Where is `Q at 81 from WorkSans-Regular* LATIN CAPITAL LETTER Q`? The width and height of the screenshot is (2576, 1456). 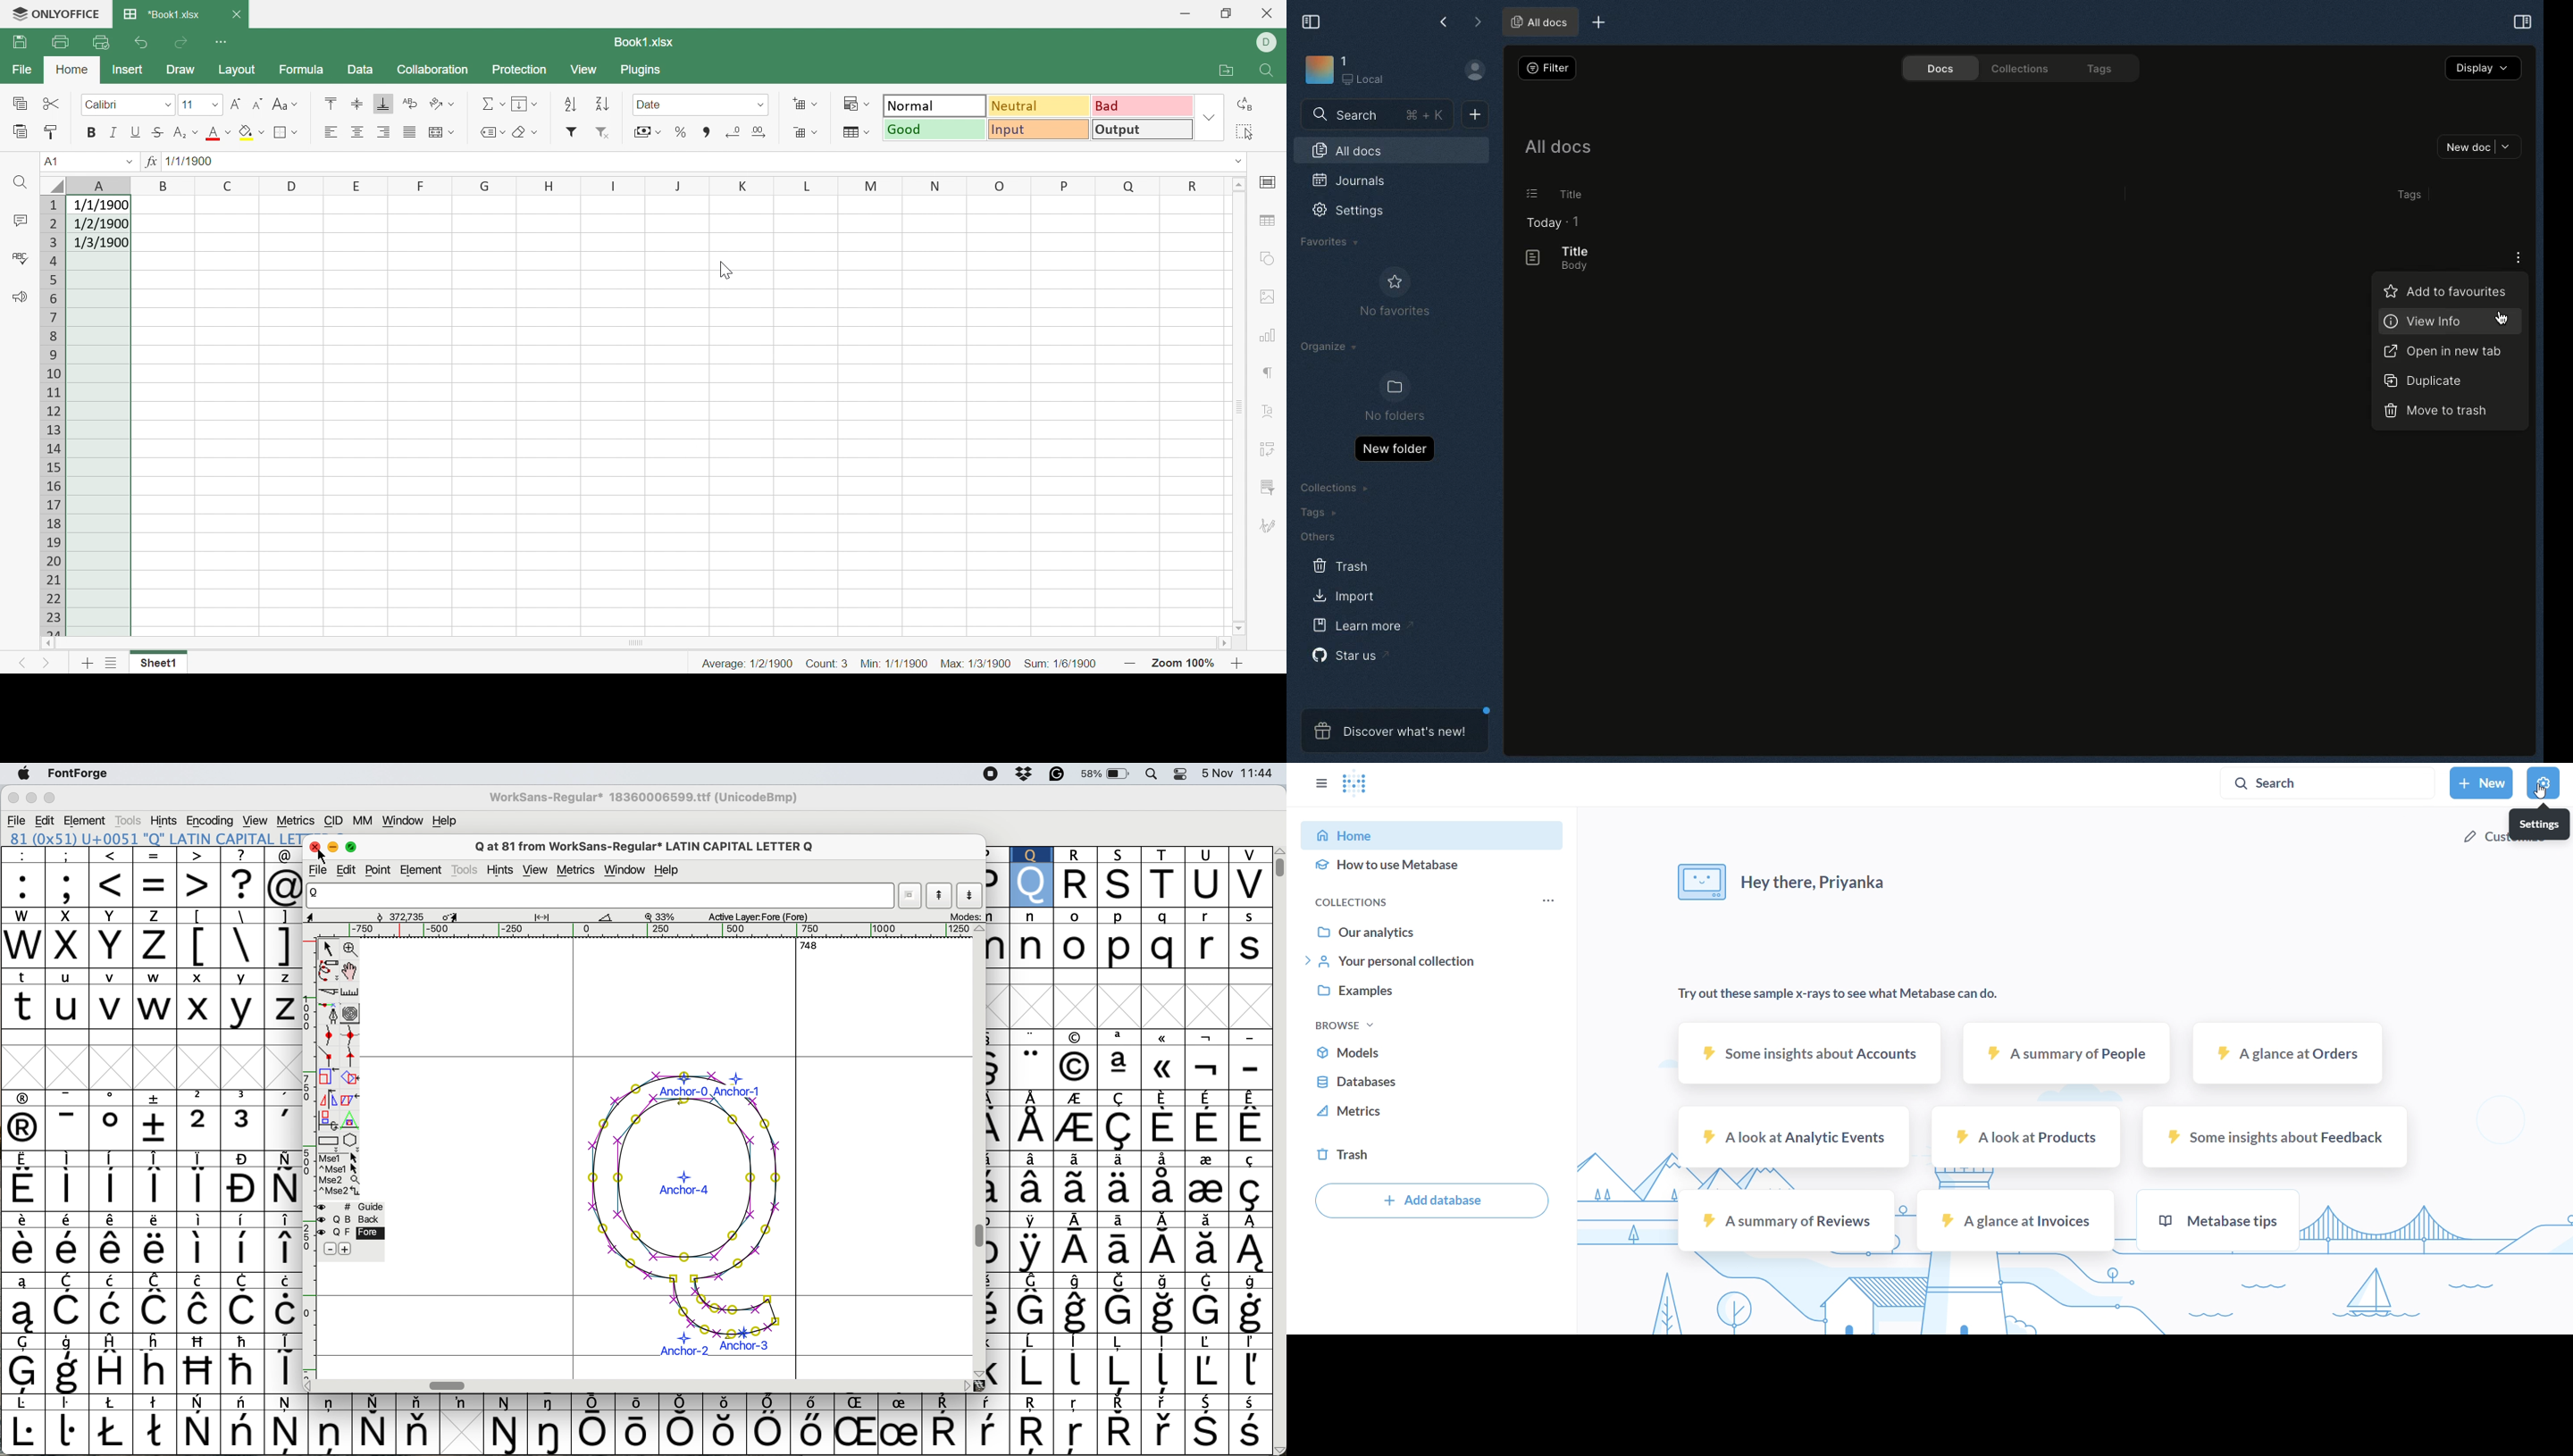 Q at 81 from WorkSans-Regular* LATIN CAPITAL LETTER Q is located at coordinates (674, 846).